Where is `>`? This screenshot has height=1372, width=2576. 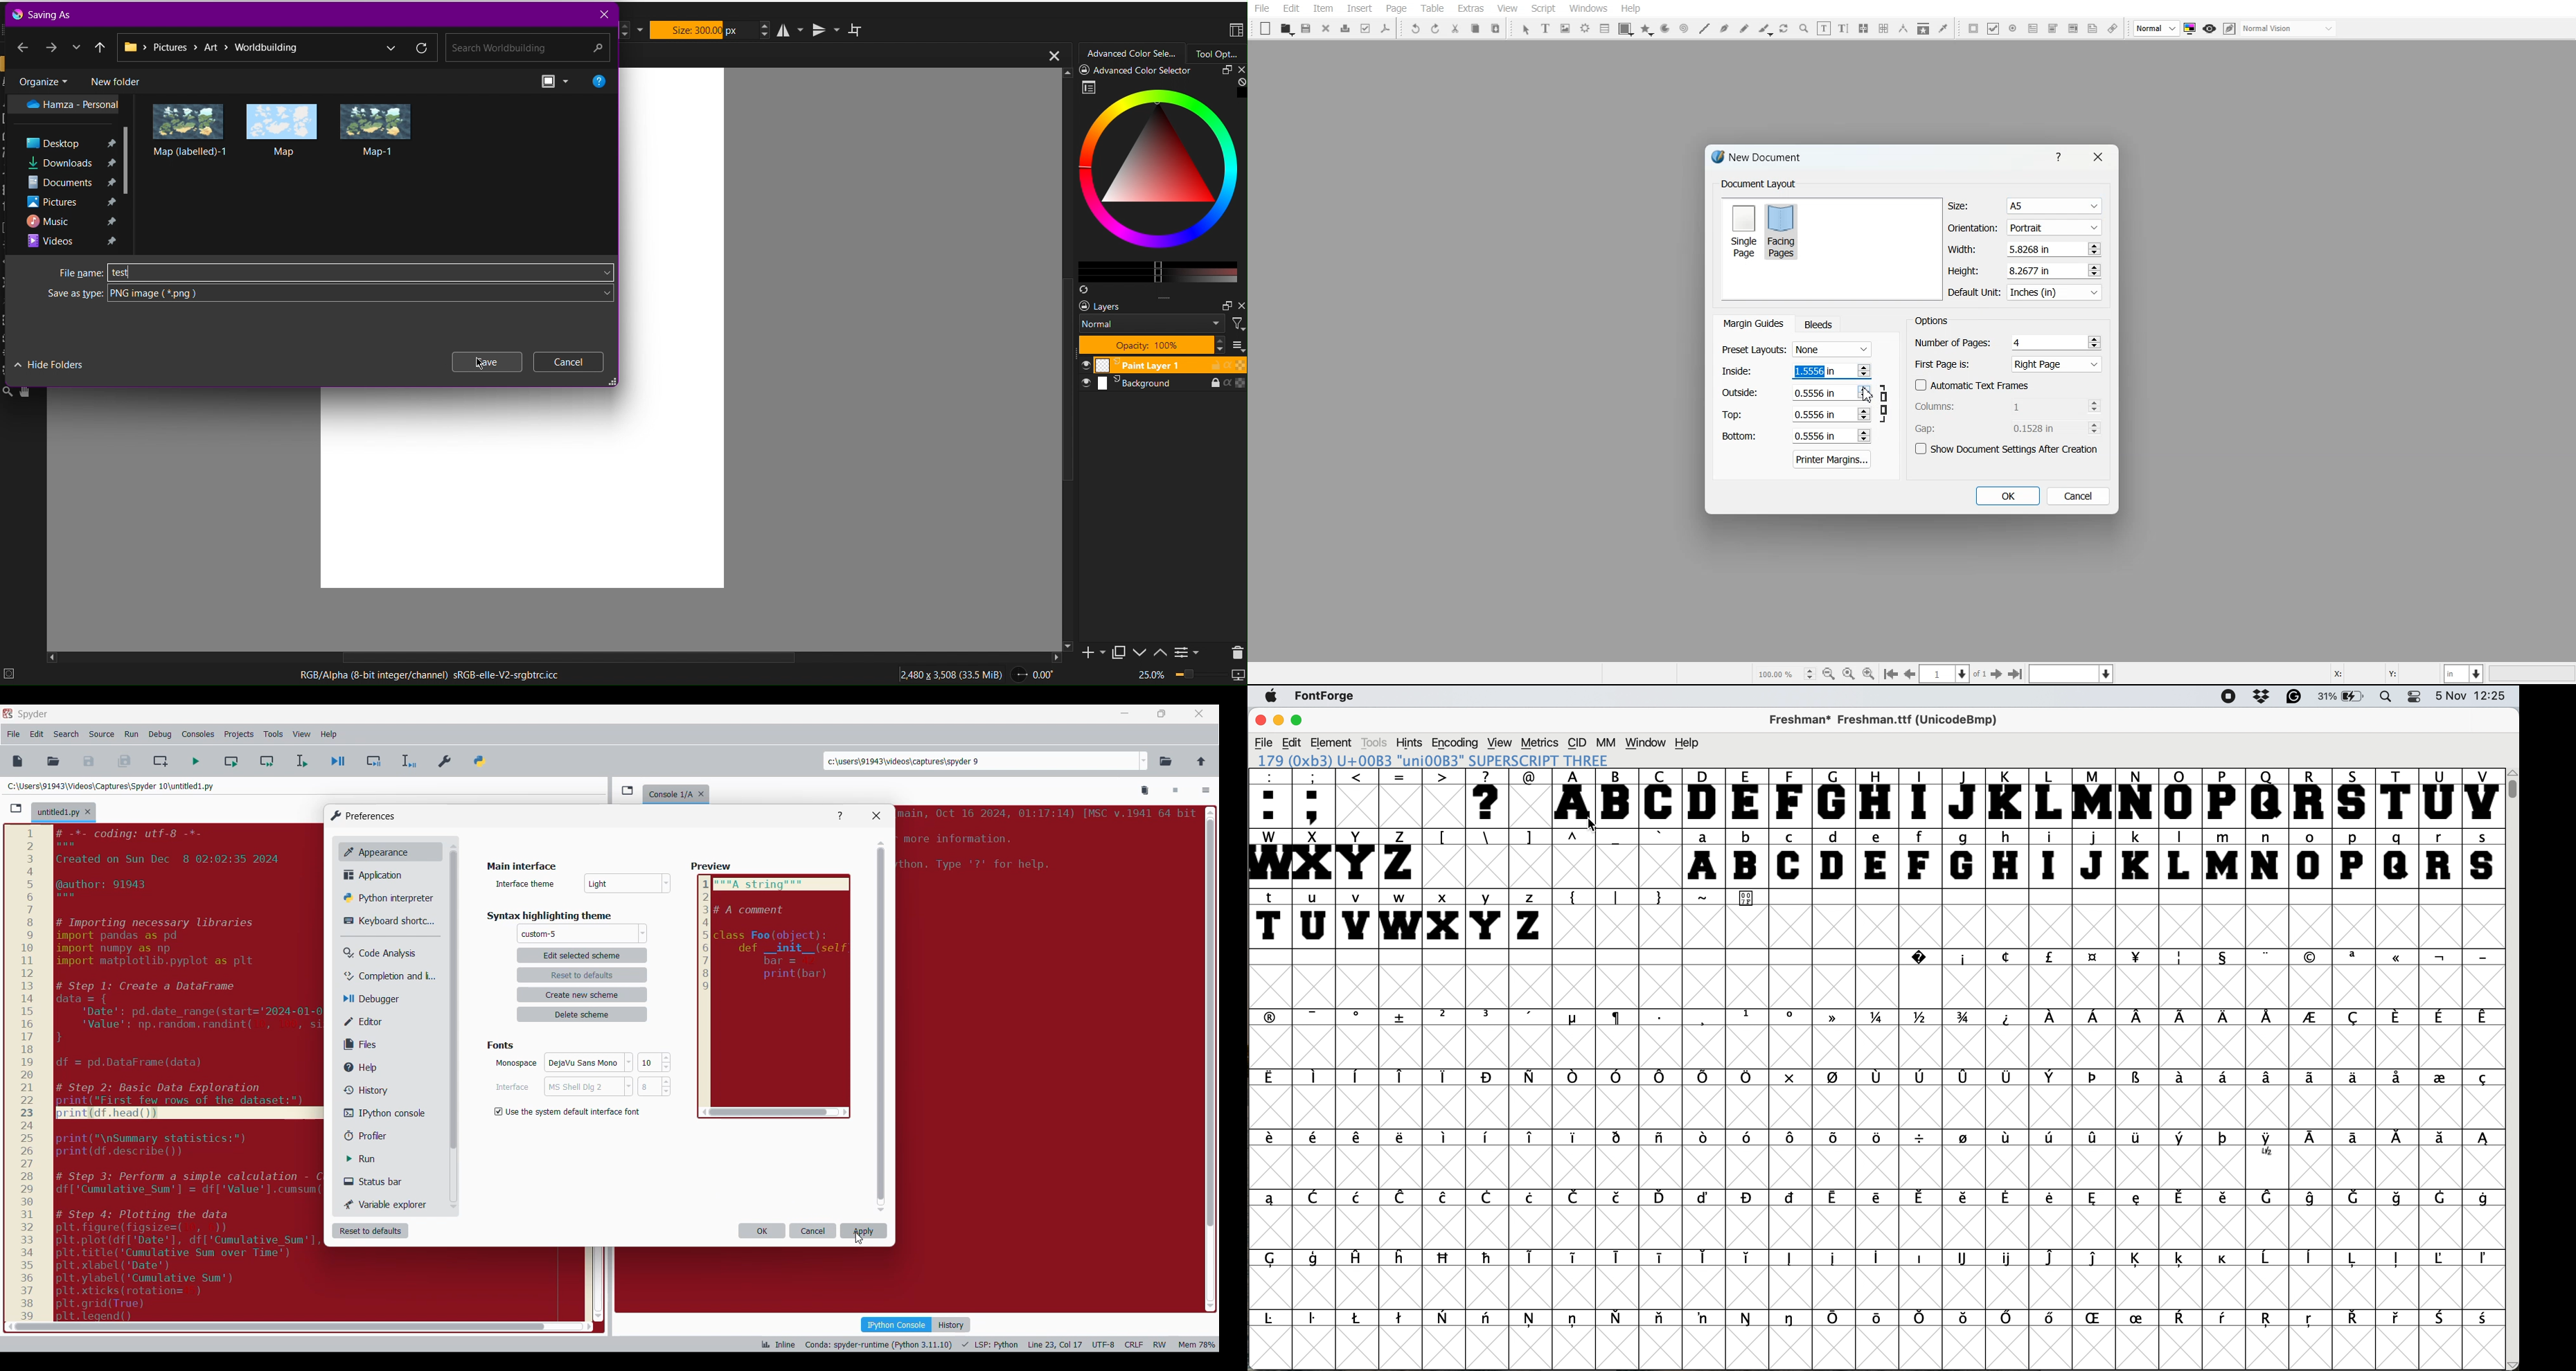
> is located at coordinates (1445, 798).